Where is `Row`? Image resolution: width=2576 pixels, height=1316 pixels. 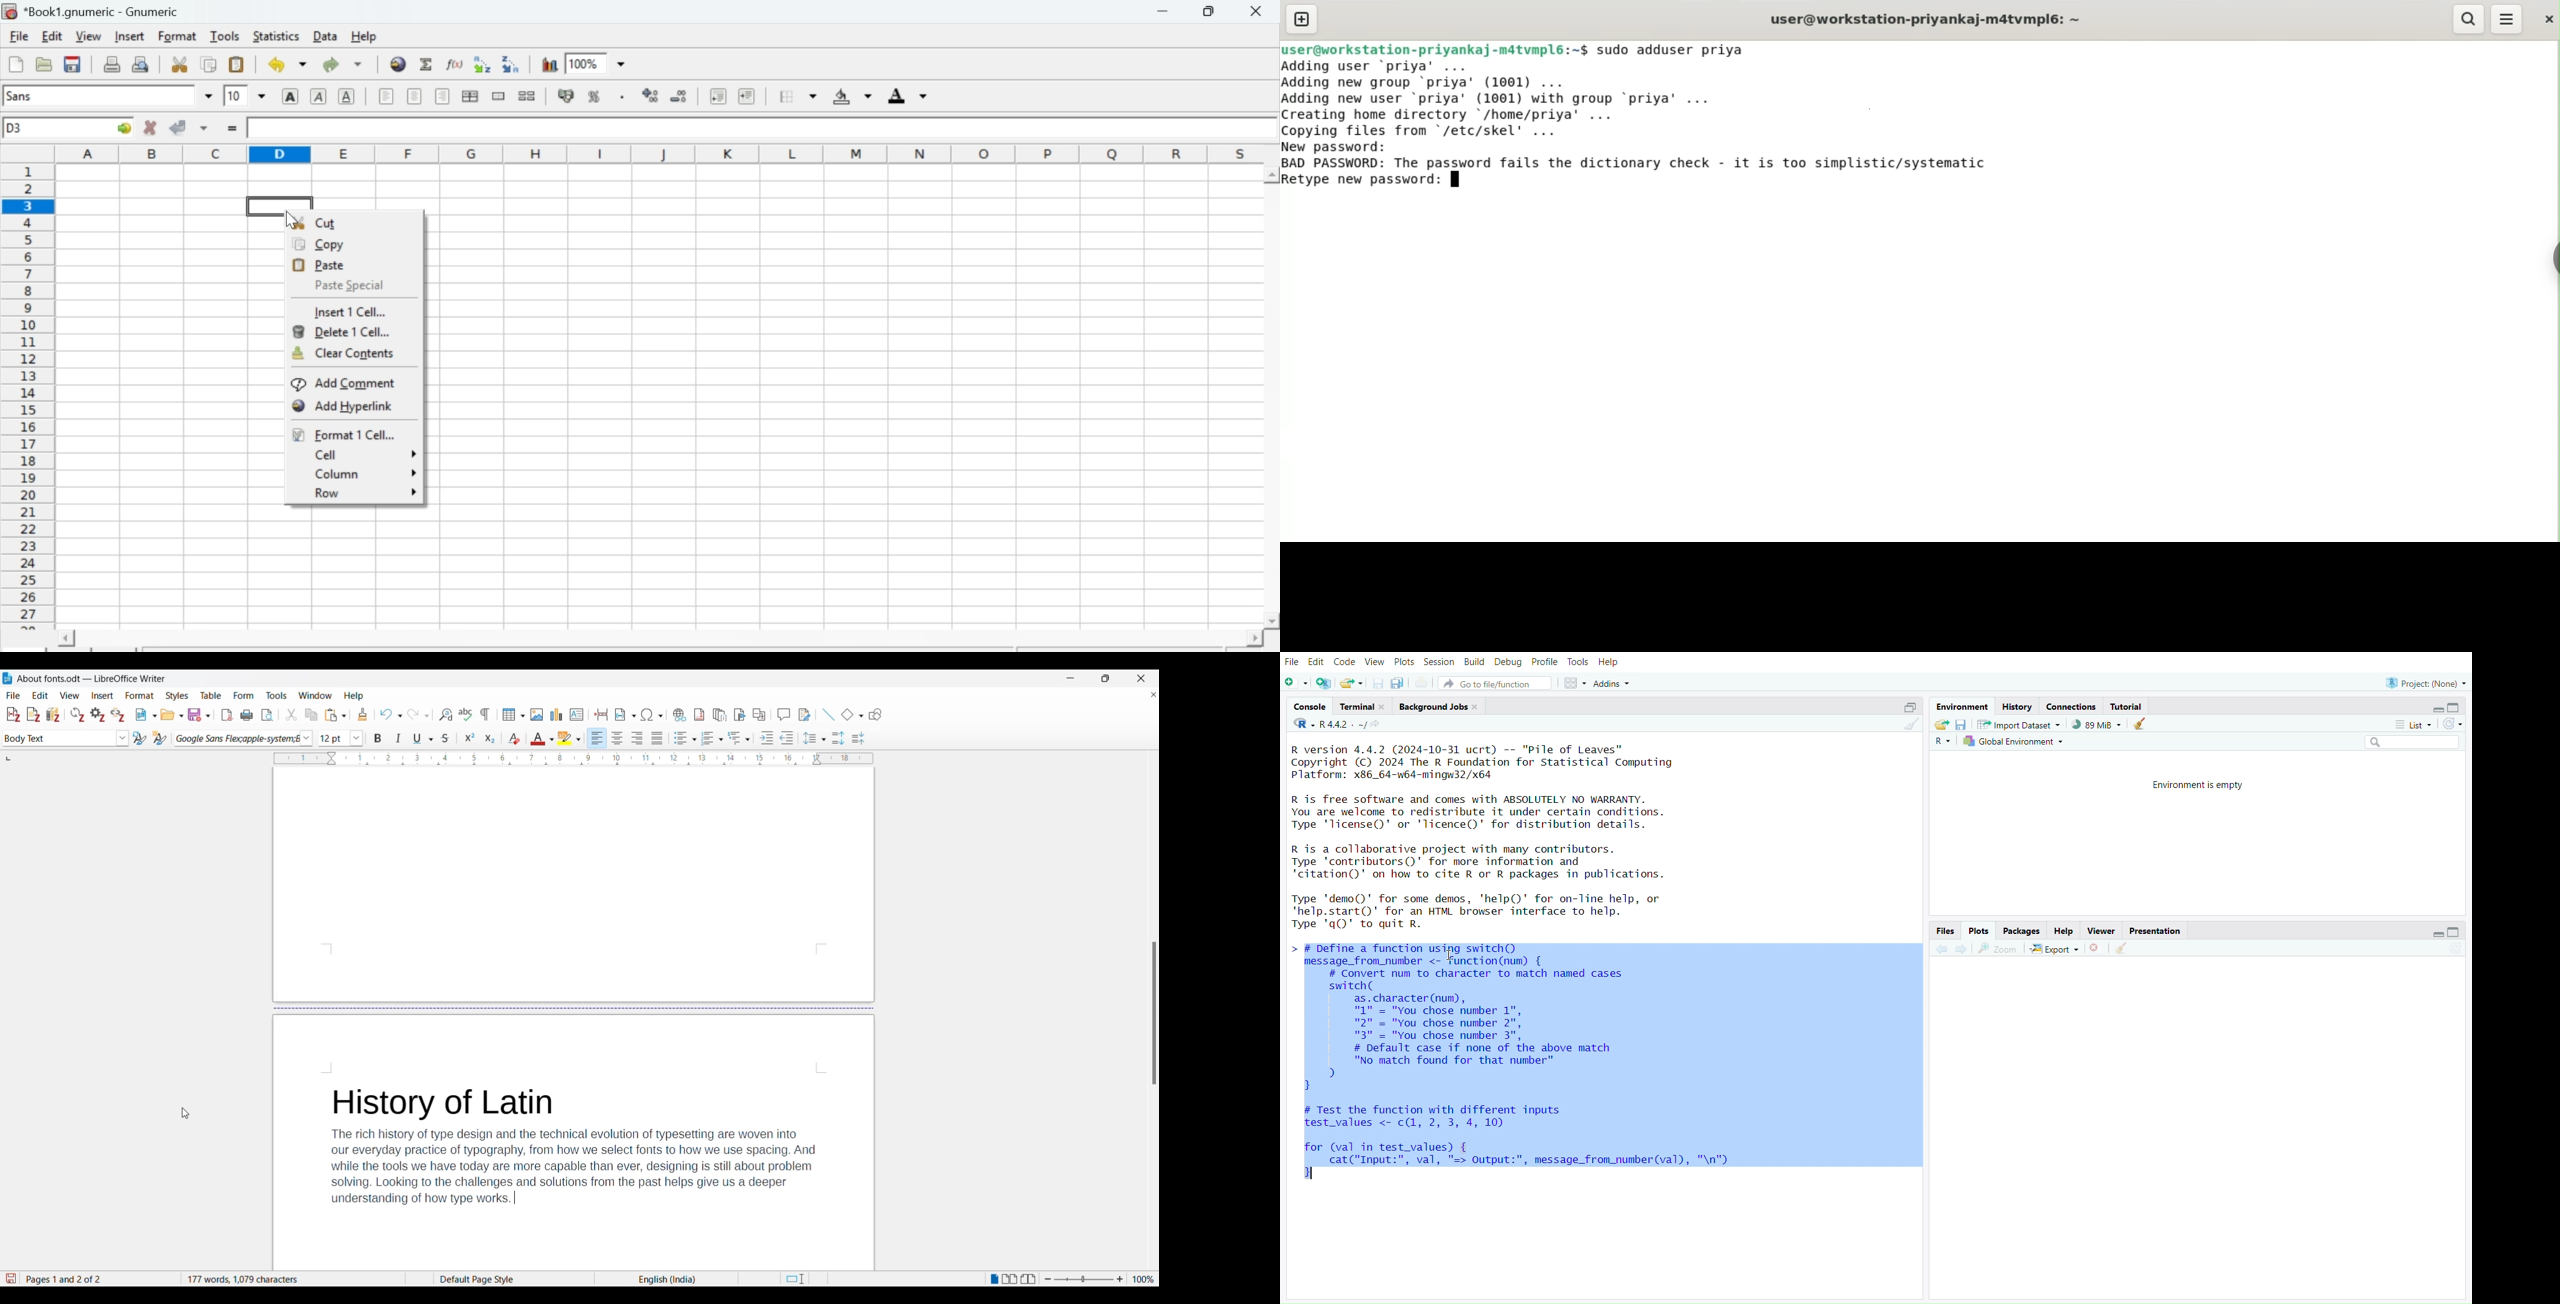
Row is located at coordinates (361, 494).